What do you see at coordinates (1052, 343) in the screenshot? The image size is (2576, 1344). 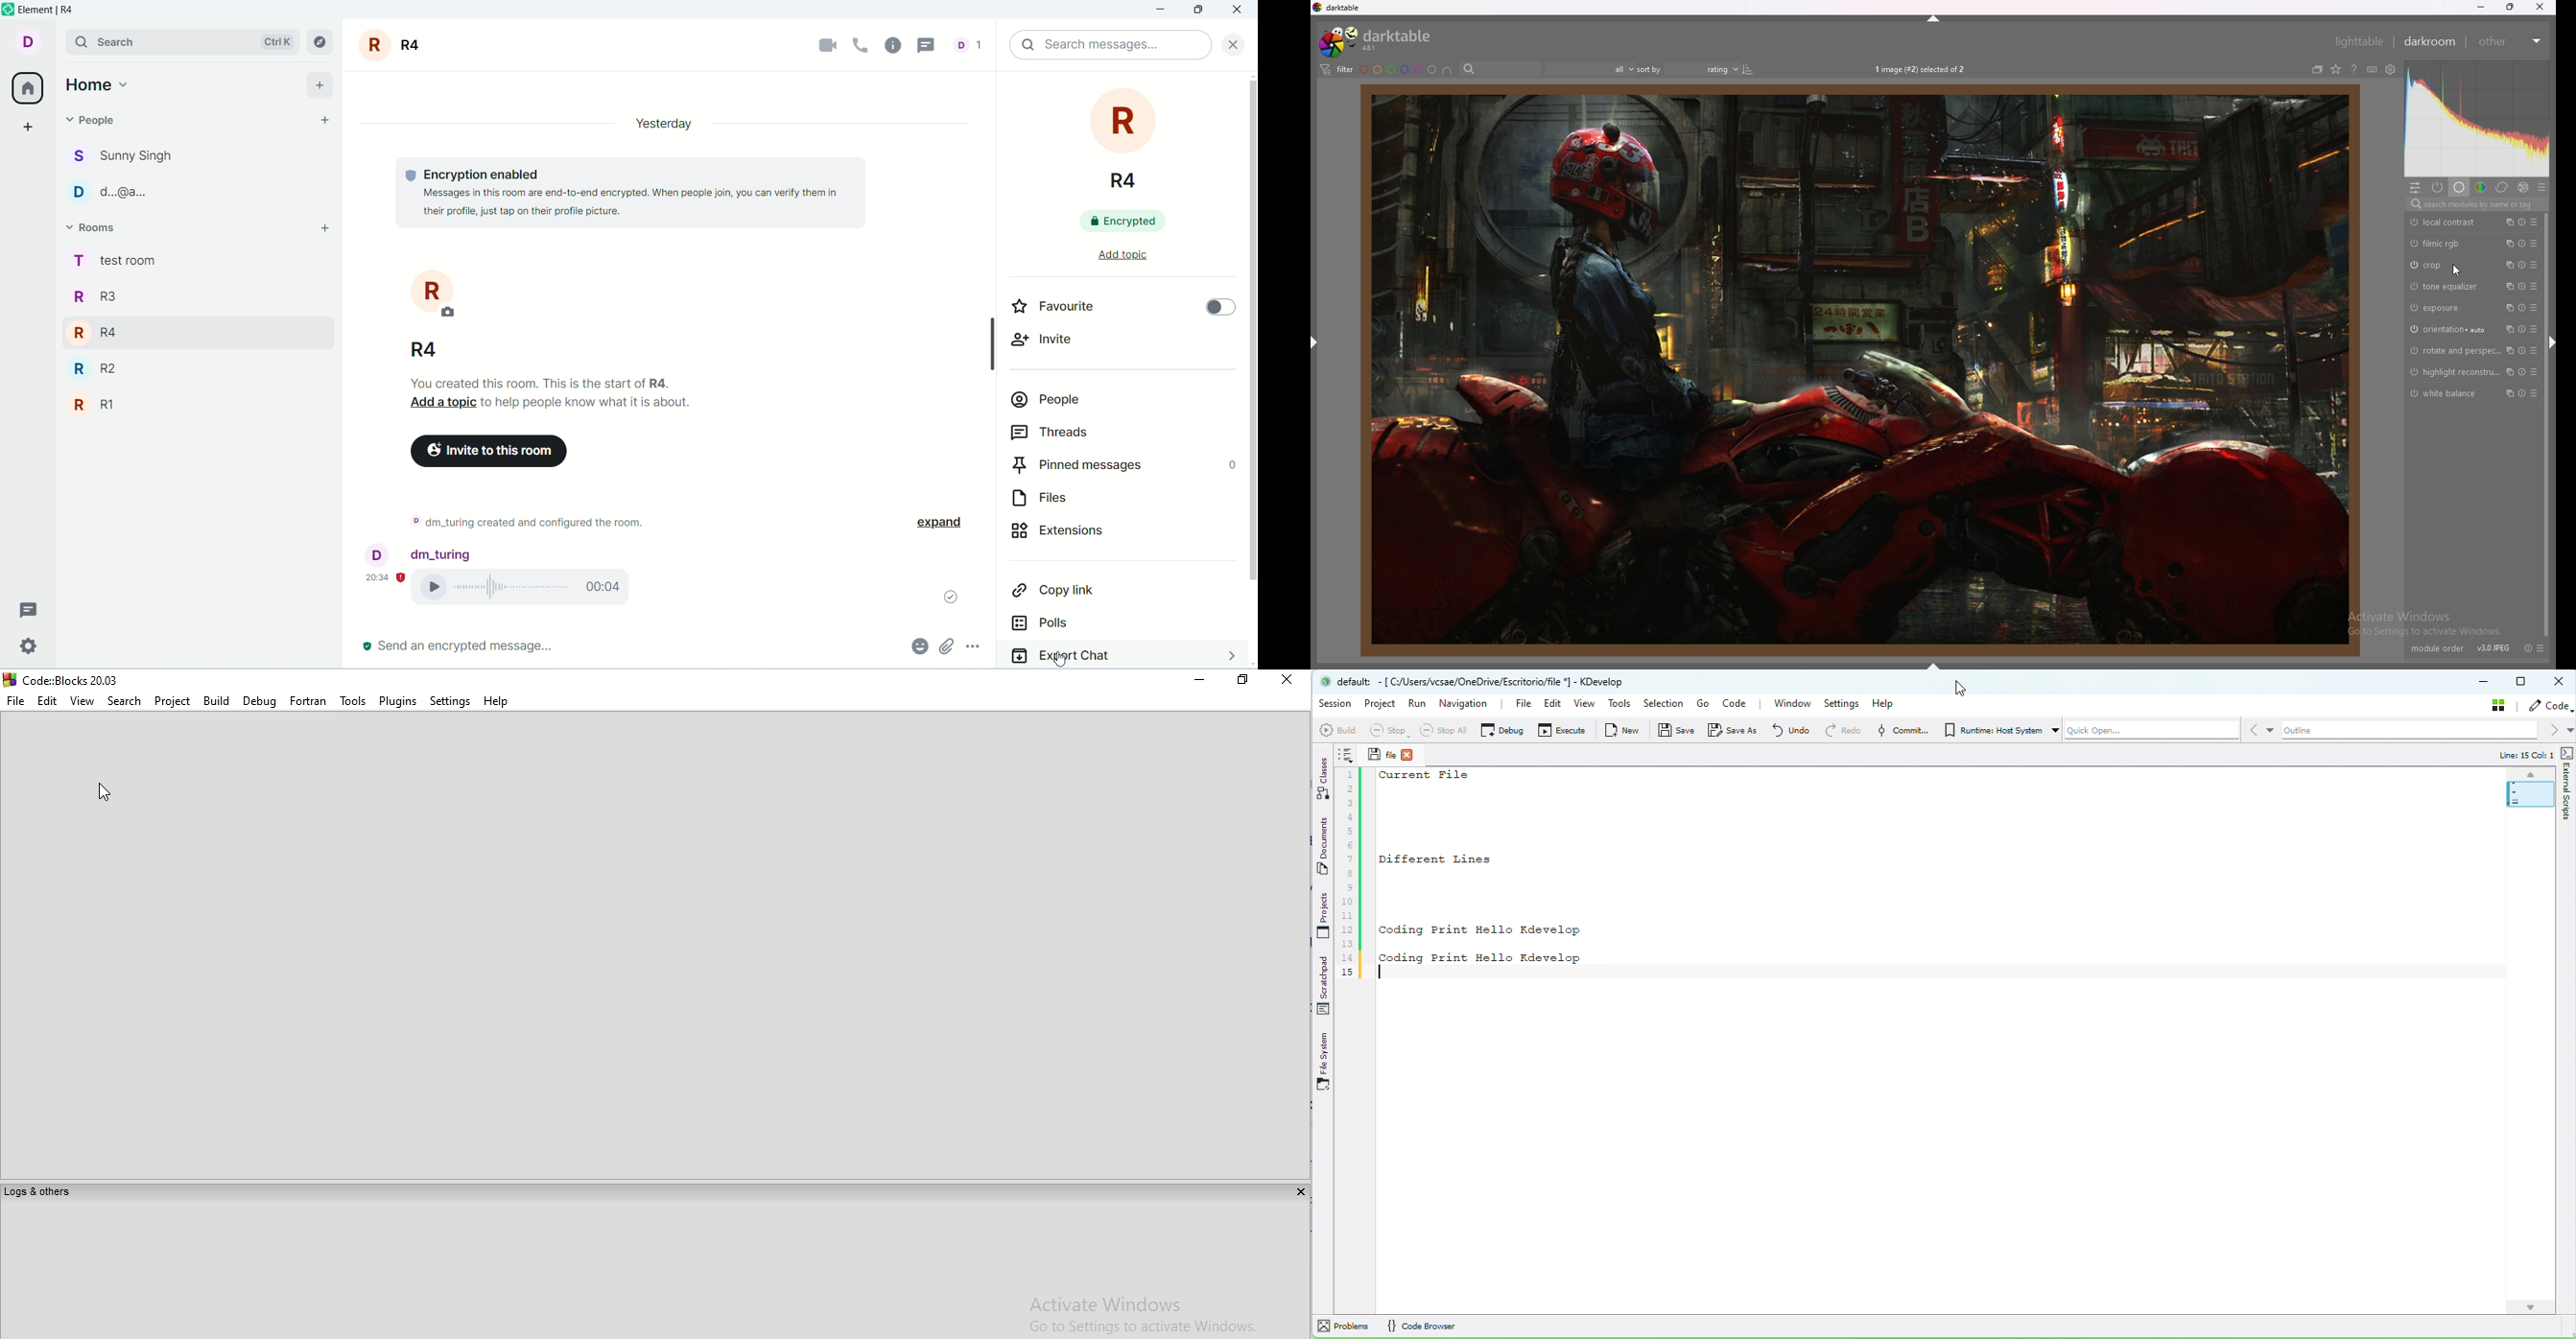 I see `invite` at bounding box center [1052, 343].